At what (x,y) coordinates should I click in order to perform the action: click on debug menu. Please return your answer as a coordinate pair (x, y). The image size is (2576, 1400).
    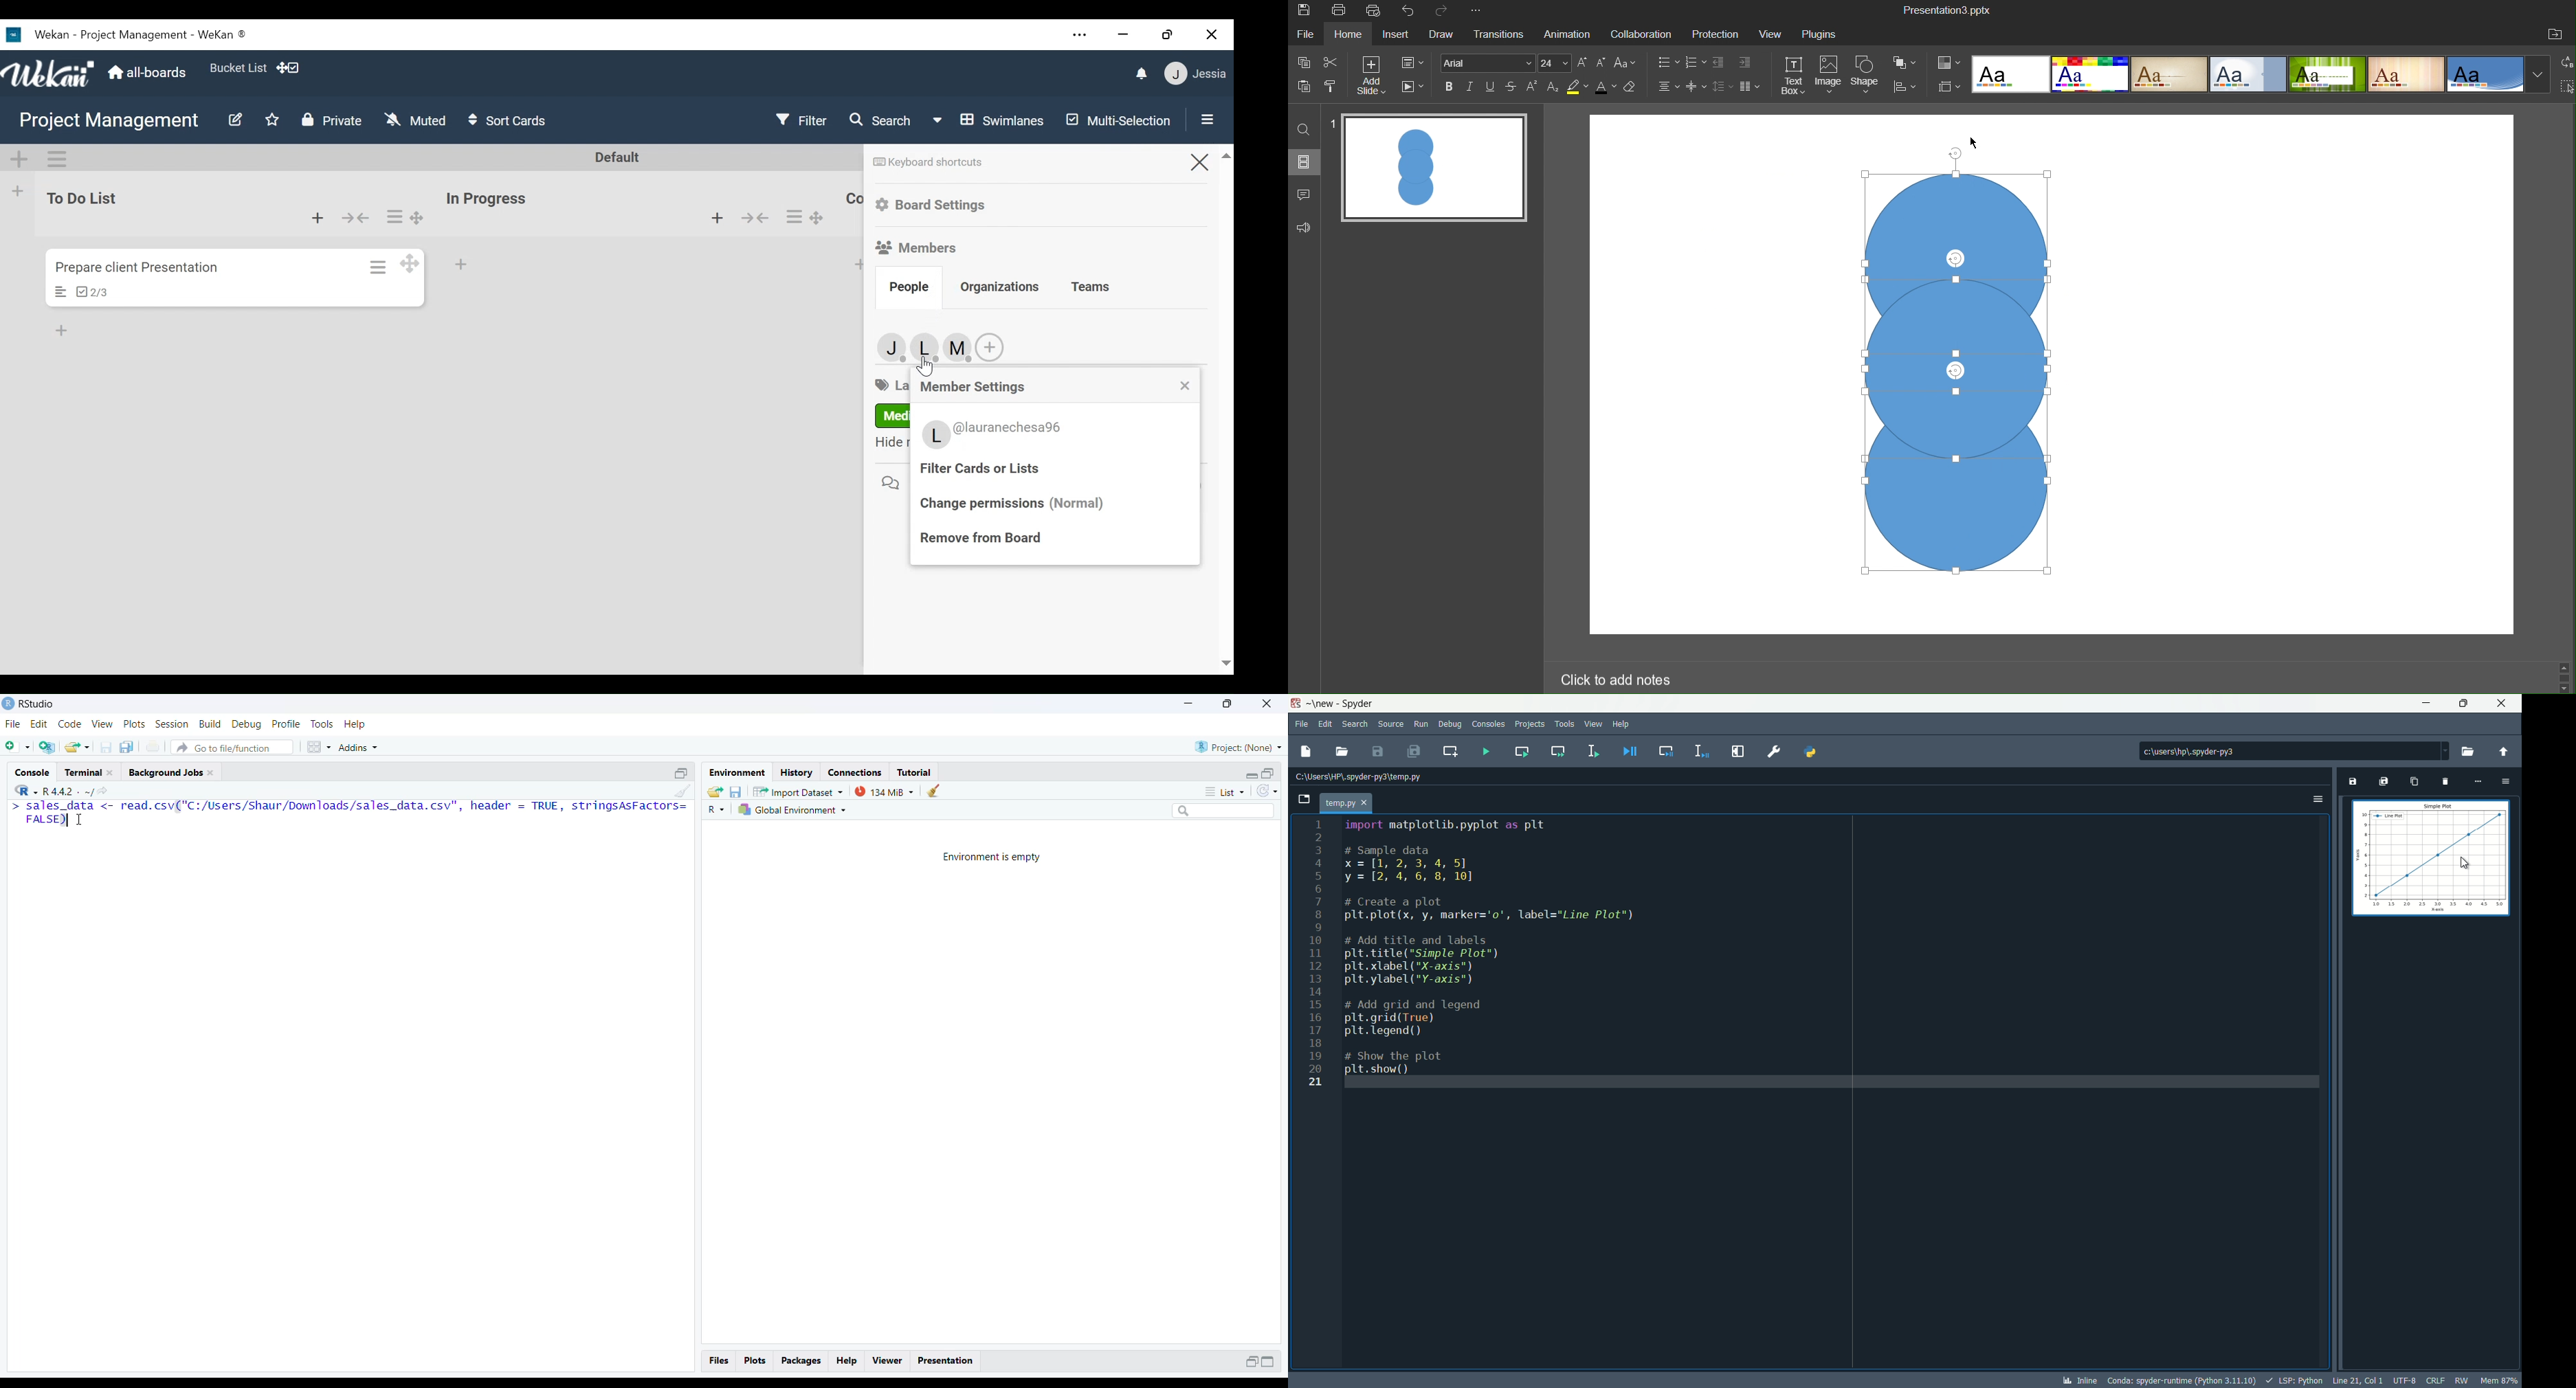
    Looking at the image, I should click on (1450, 724).